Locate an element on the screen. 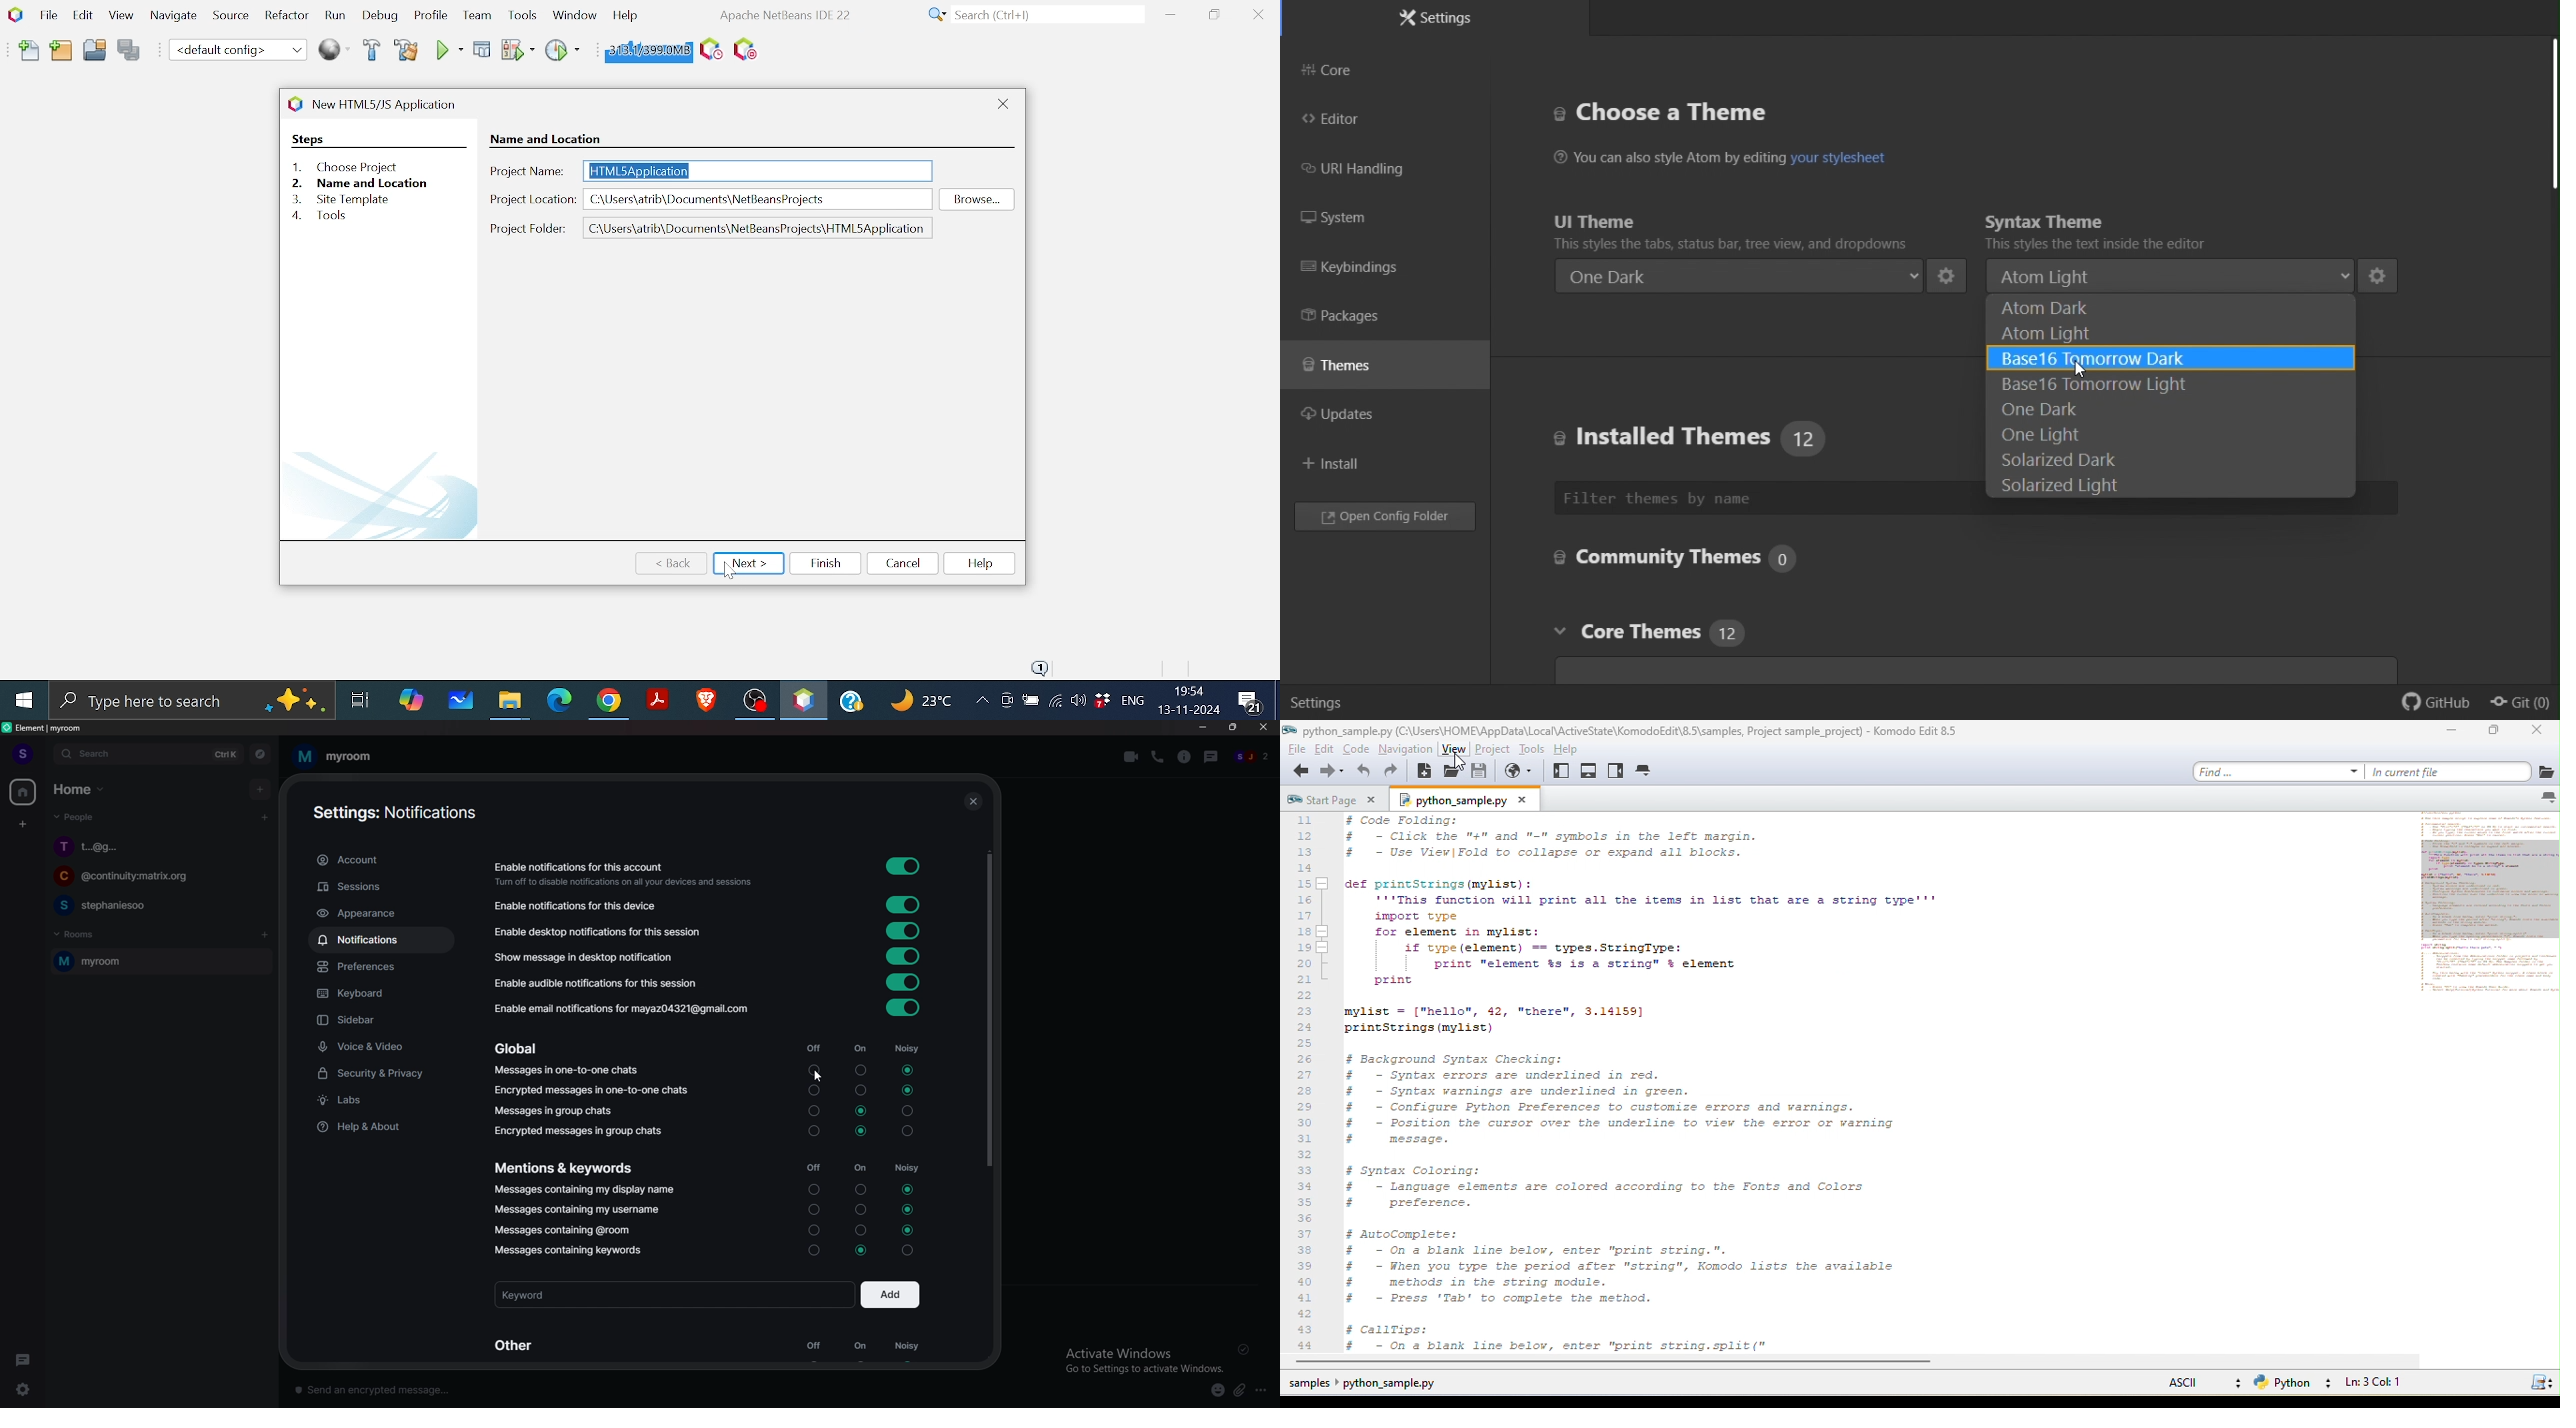 Image resolution: width=2576 pixels, height=1428 pixels. Project folder is located at coordinates (759, 228).